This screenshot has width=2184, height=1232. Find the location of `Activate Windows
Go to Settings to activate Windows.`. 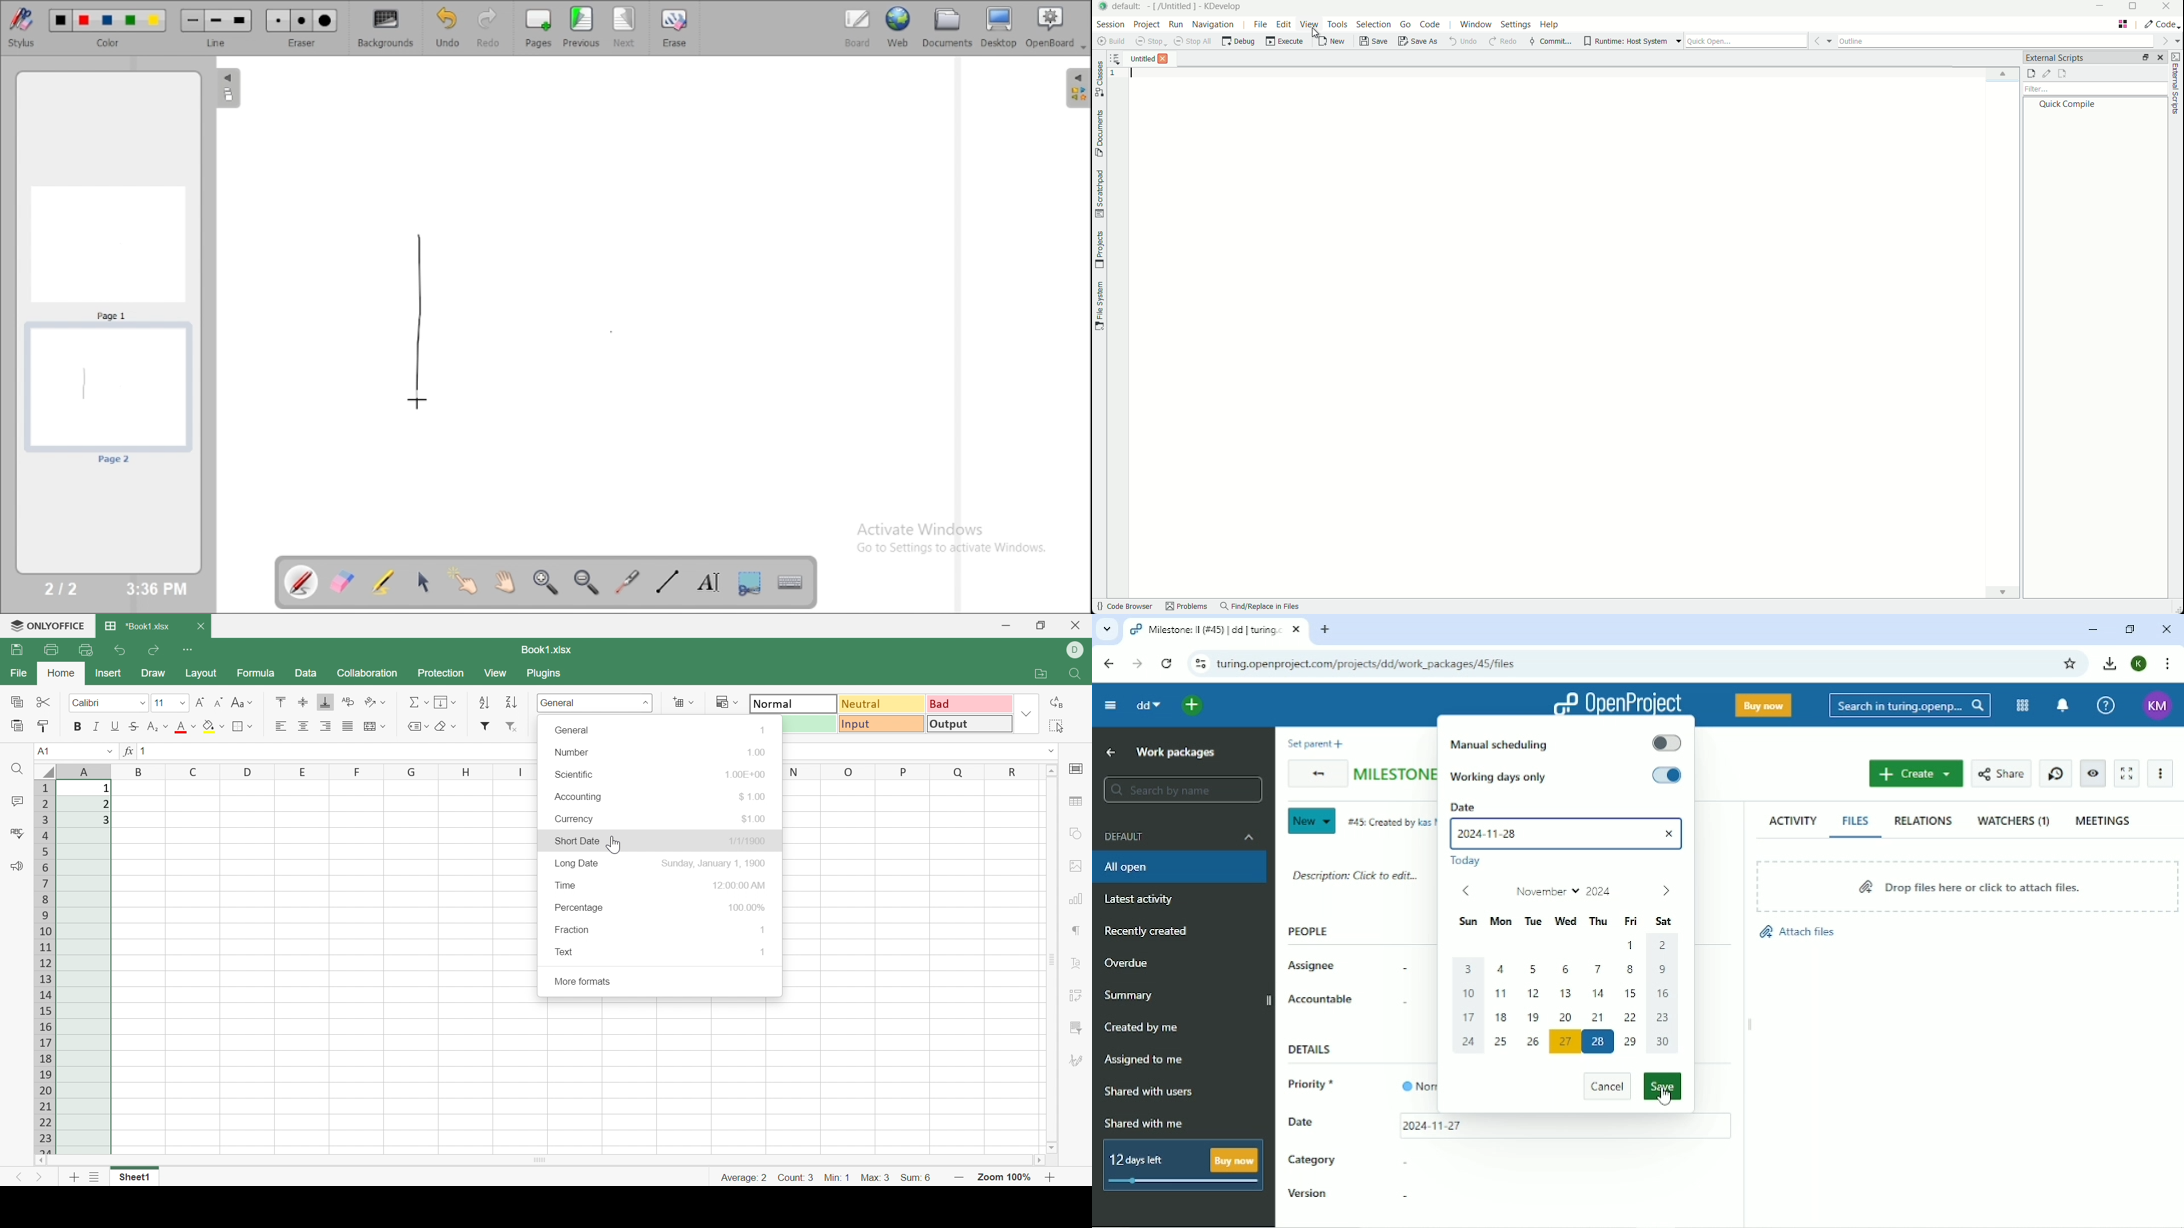

Activate Windows
Go to Settings to activate Windows. is located at coordinates (957, 541).